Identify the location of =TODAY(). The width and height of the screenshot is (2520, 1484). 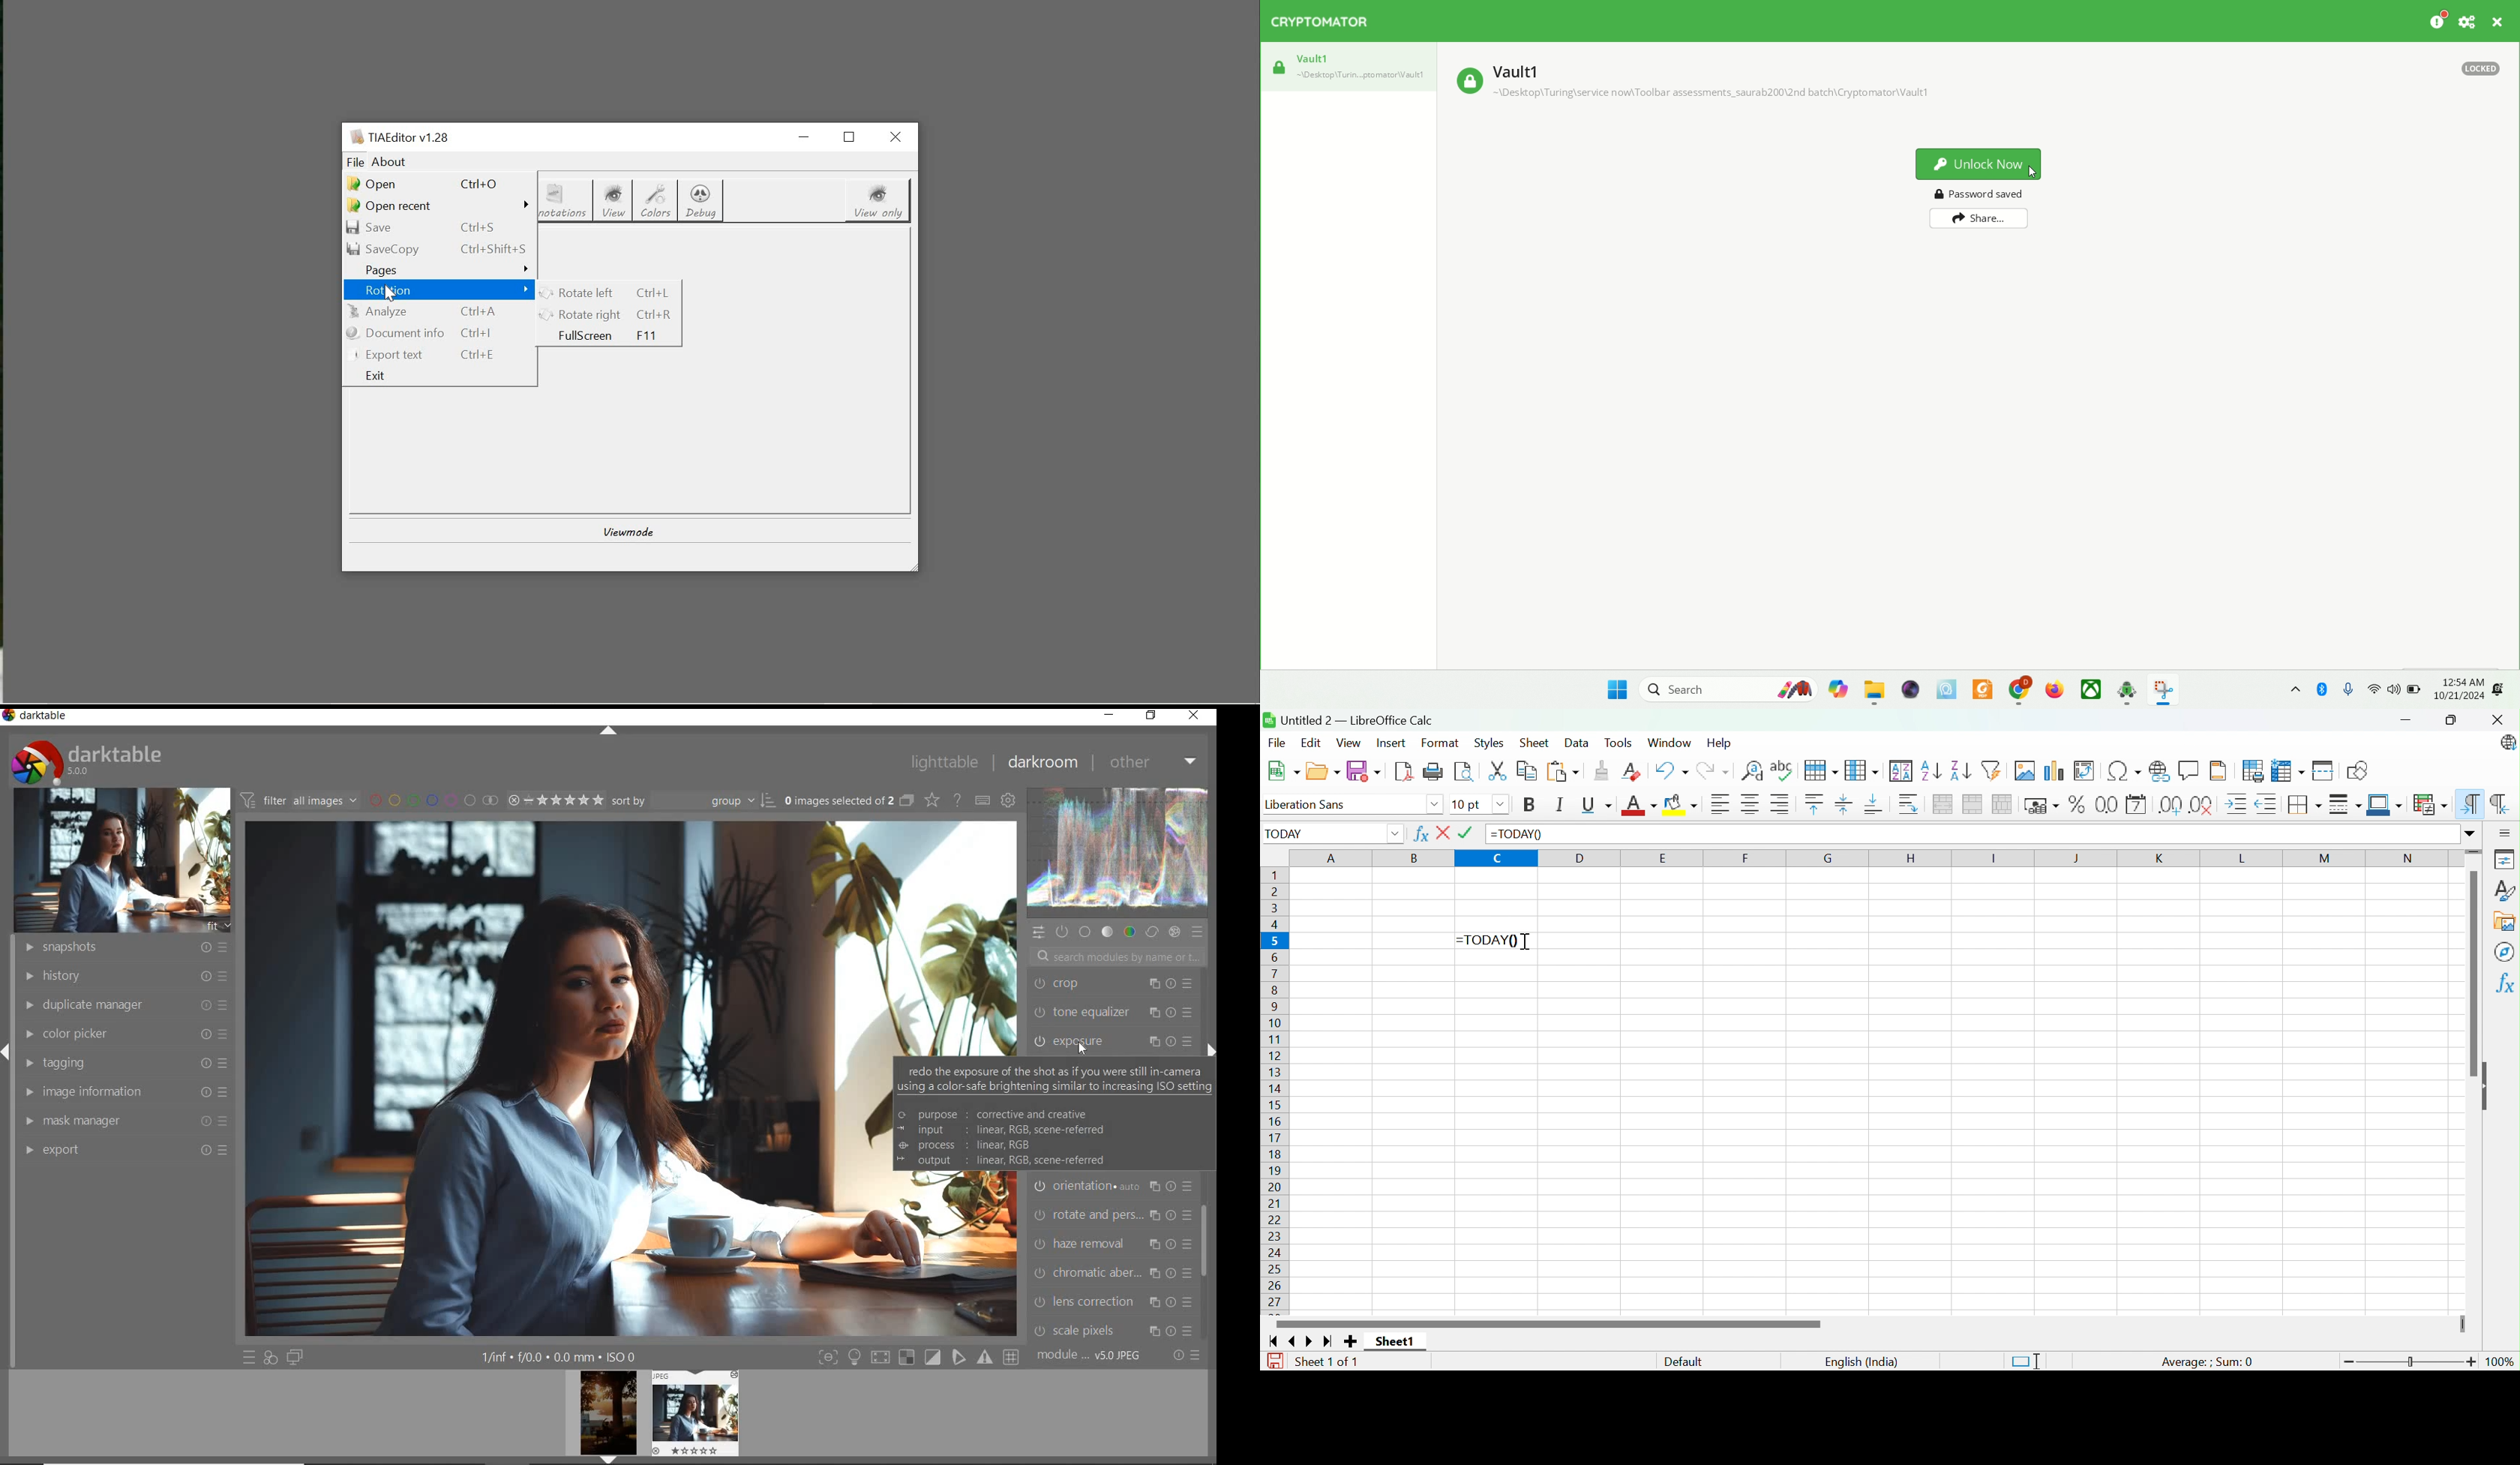
(1517, 834).